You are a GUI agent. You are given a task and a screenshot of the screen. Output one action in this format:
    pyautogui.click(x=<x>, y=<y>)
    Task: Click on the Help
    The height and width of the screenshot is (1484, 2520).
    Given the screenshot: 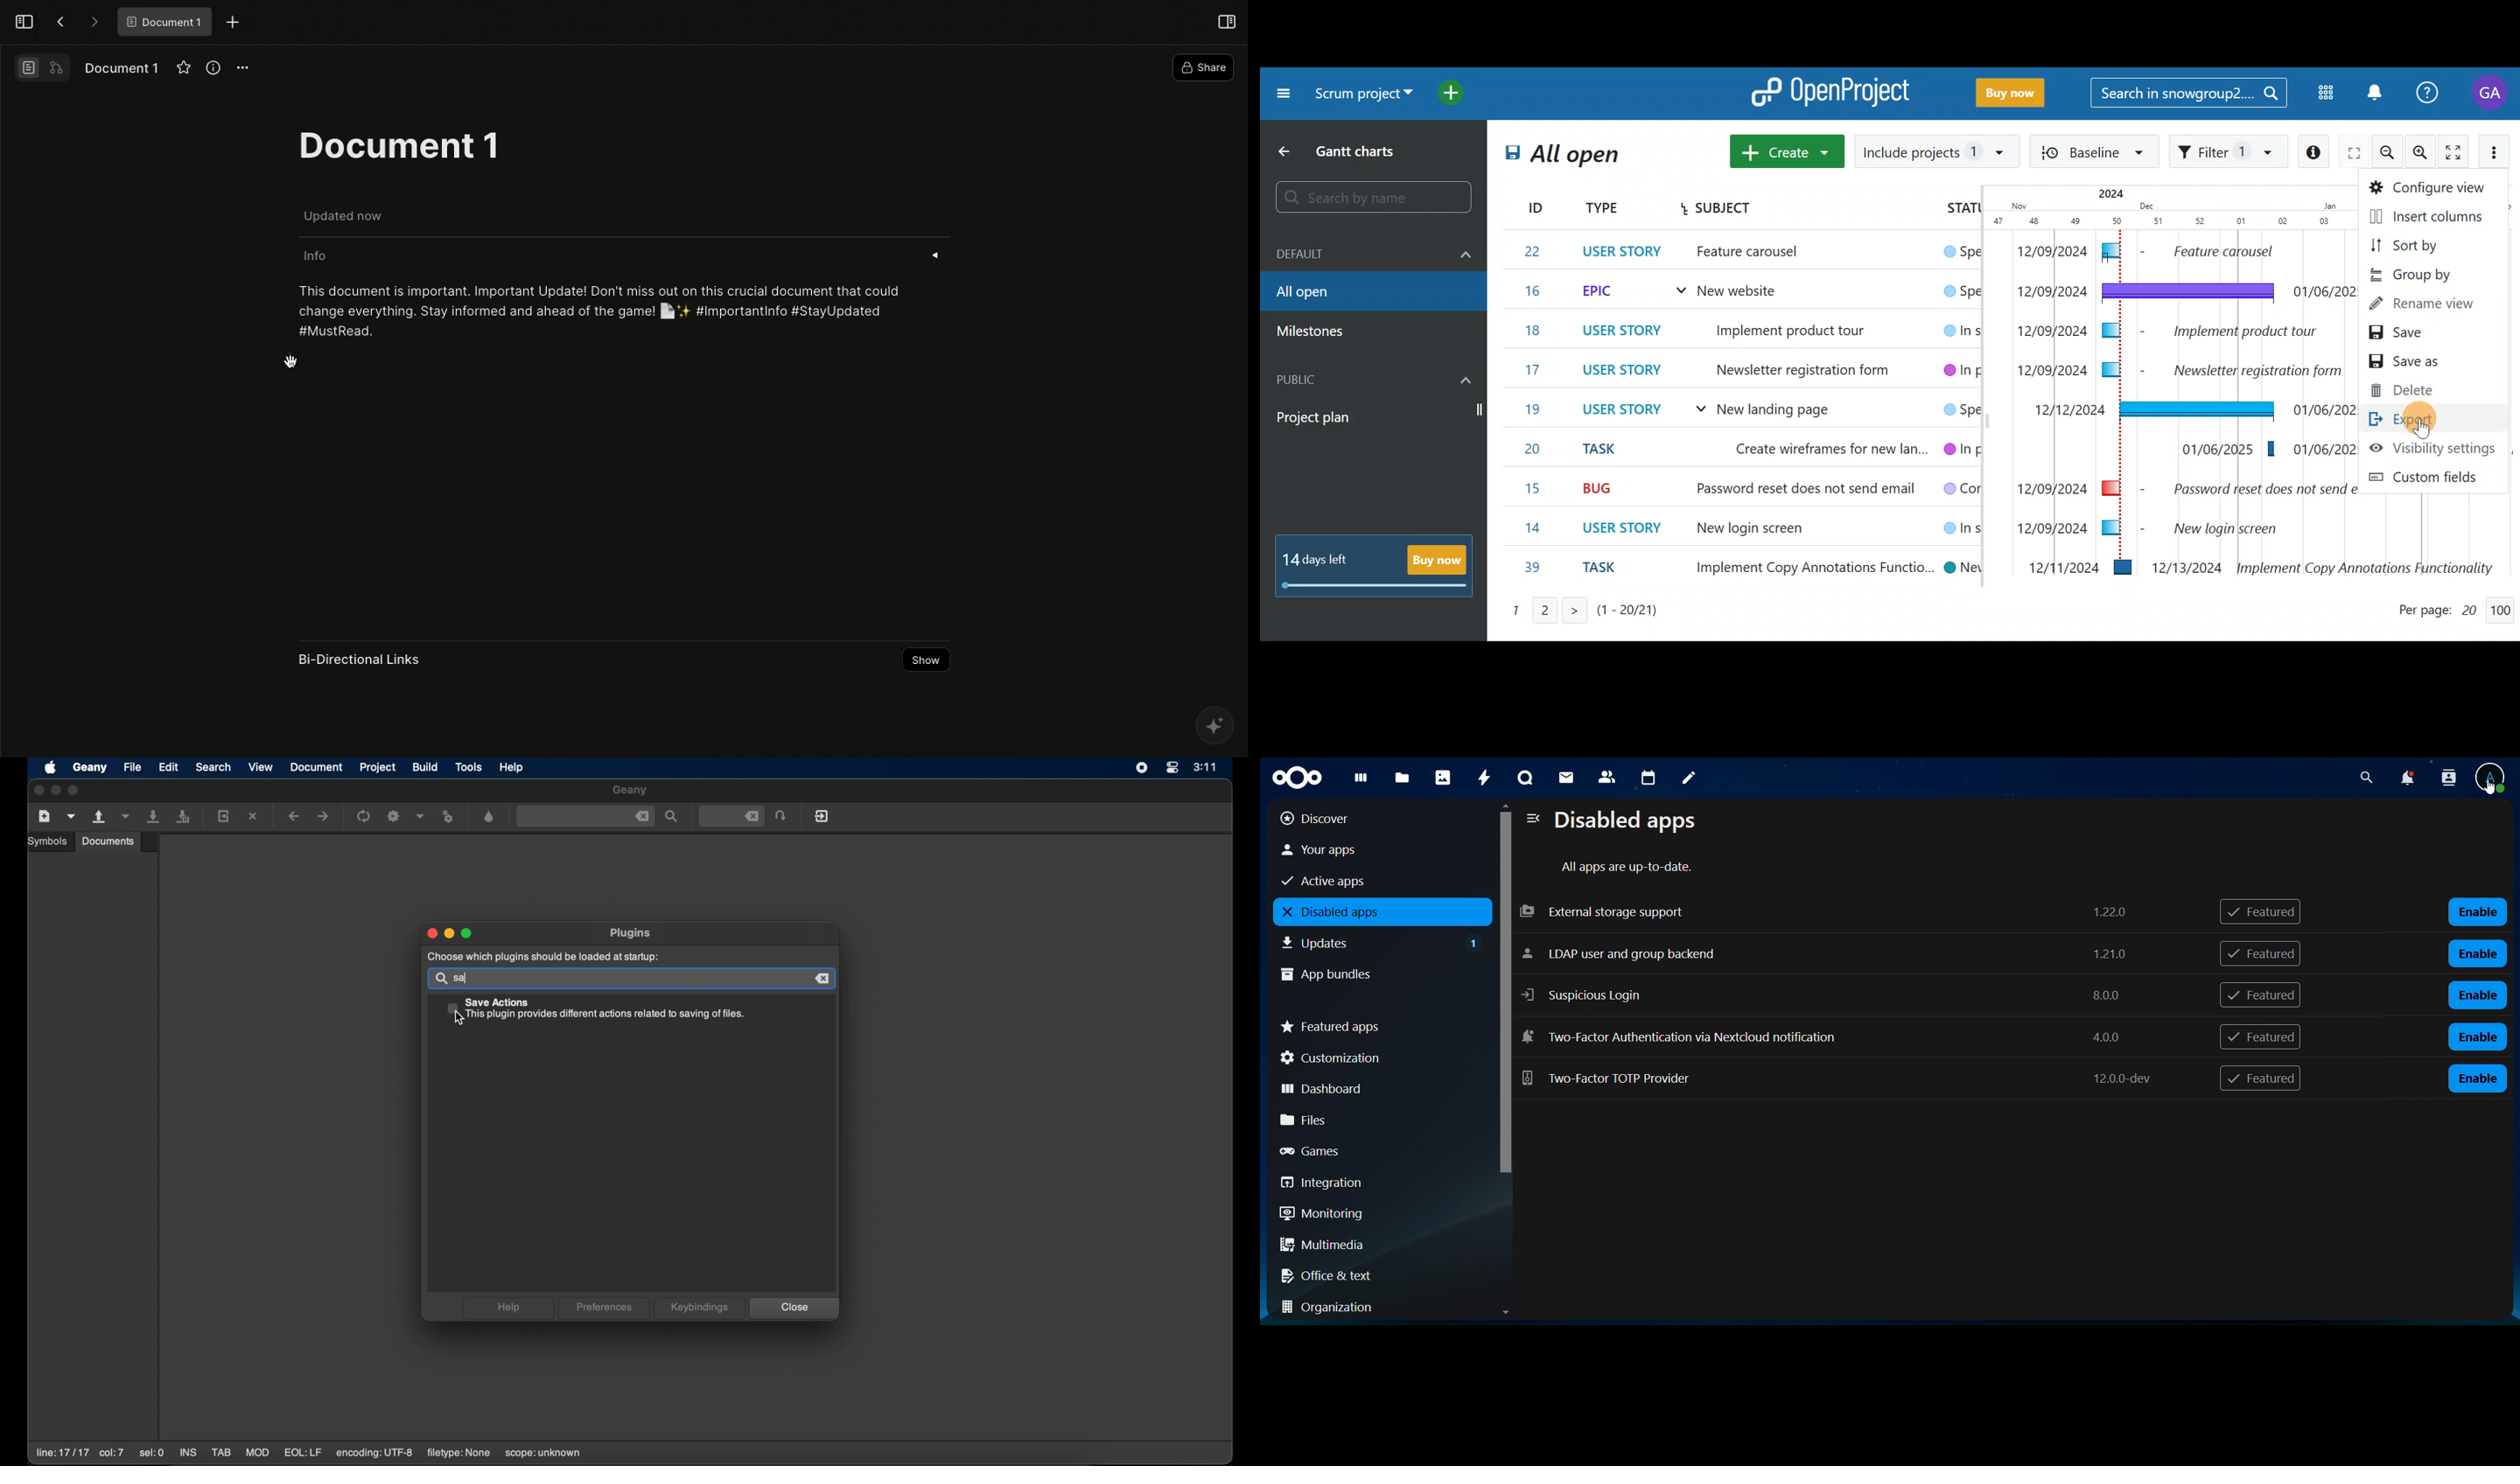 What is the action you would take?
    pyautogui.click(x=2430, y=91)
    